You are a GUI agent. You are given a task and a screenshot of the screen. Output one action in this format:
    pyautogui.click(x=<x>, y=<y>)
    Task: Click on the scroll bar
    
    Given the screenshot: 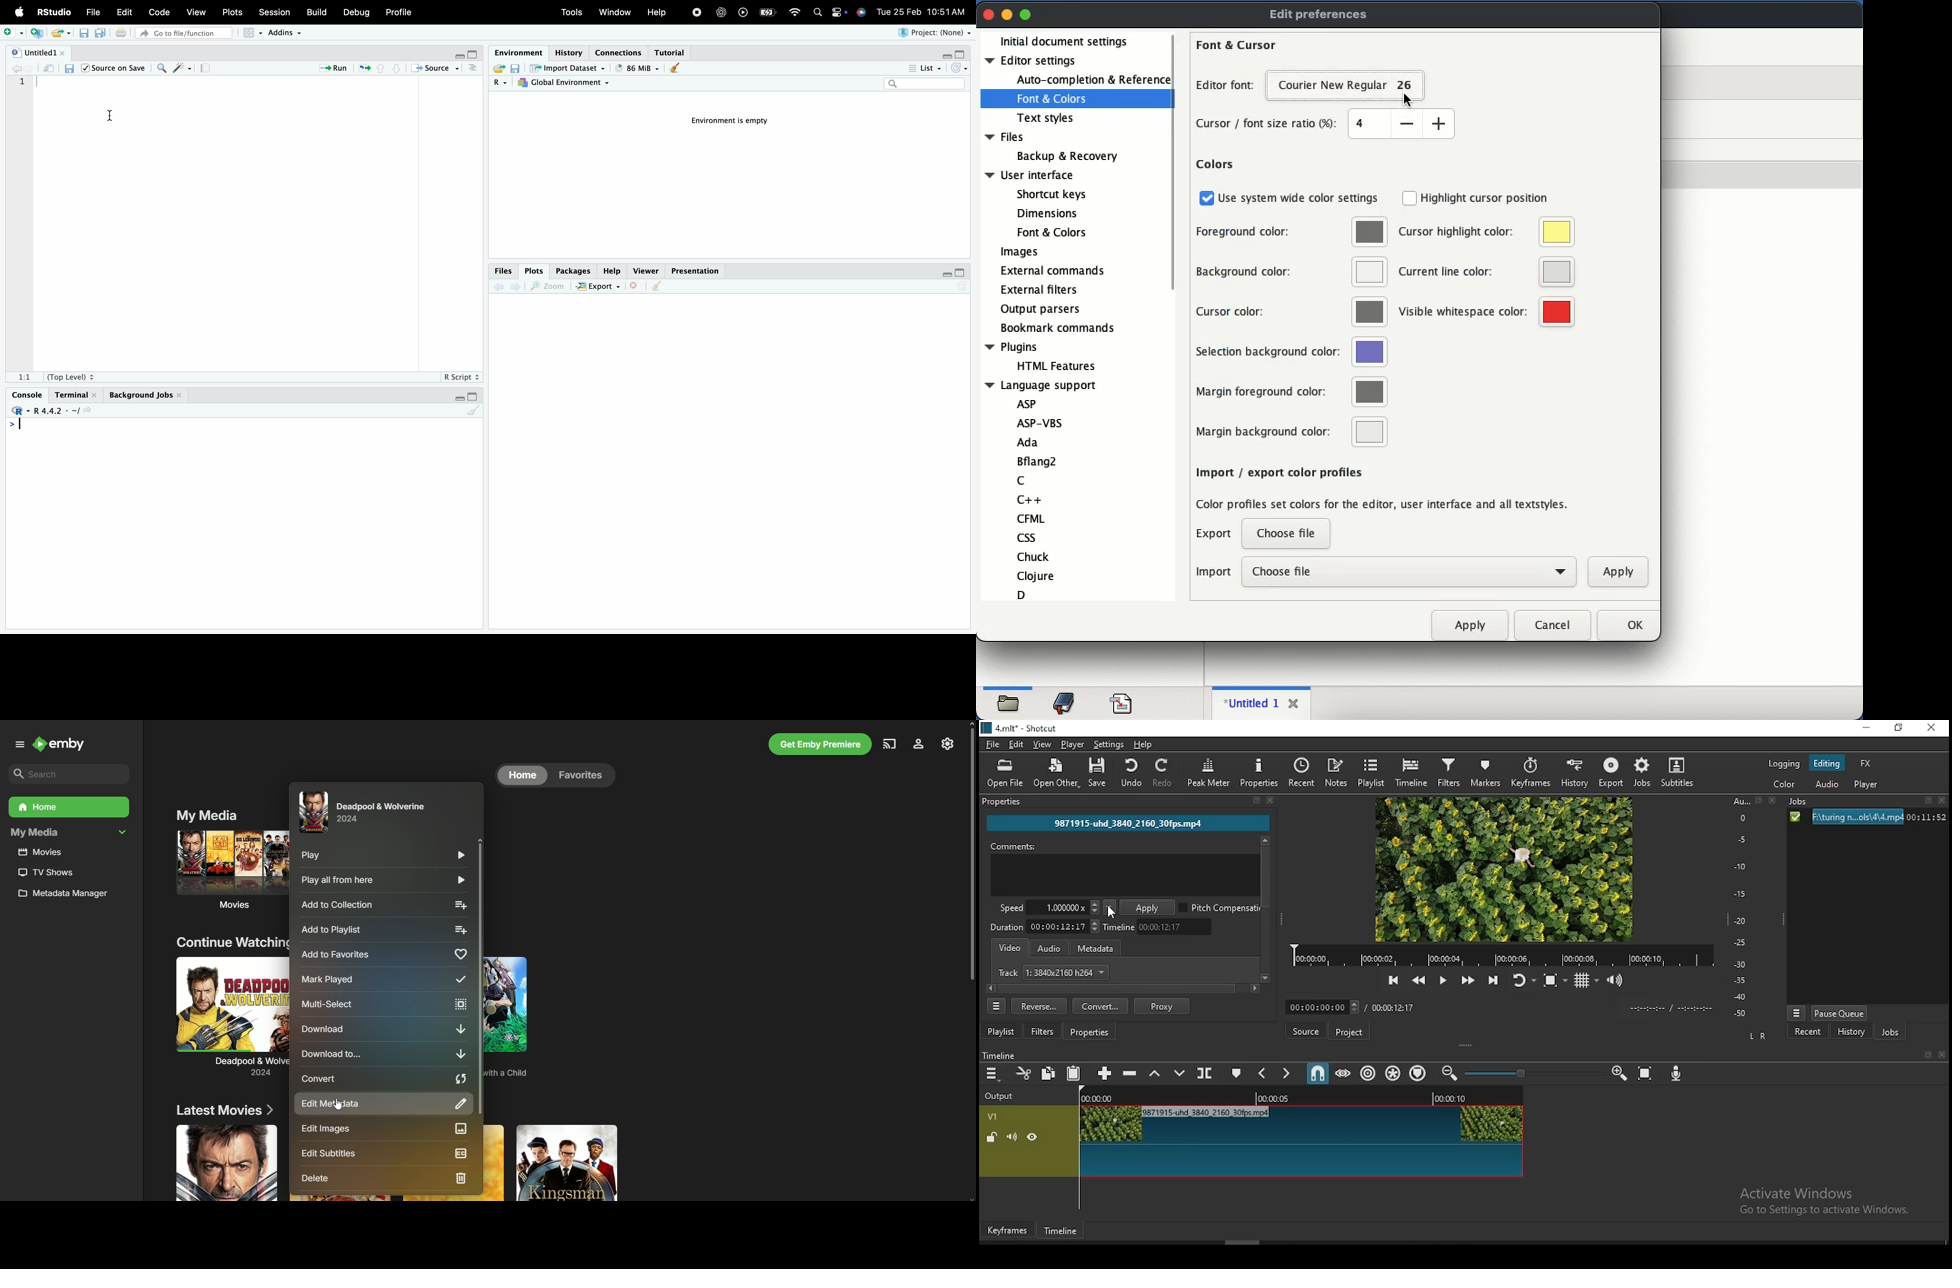 What is the action you would take?
    pyautogui.click(x=1264, y=910)
    